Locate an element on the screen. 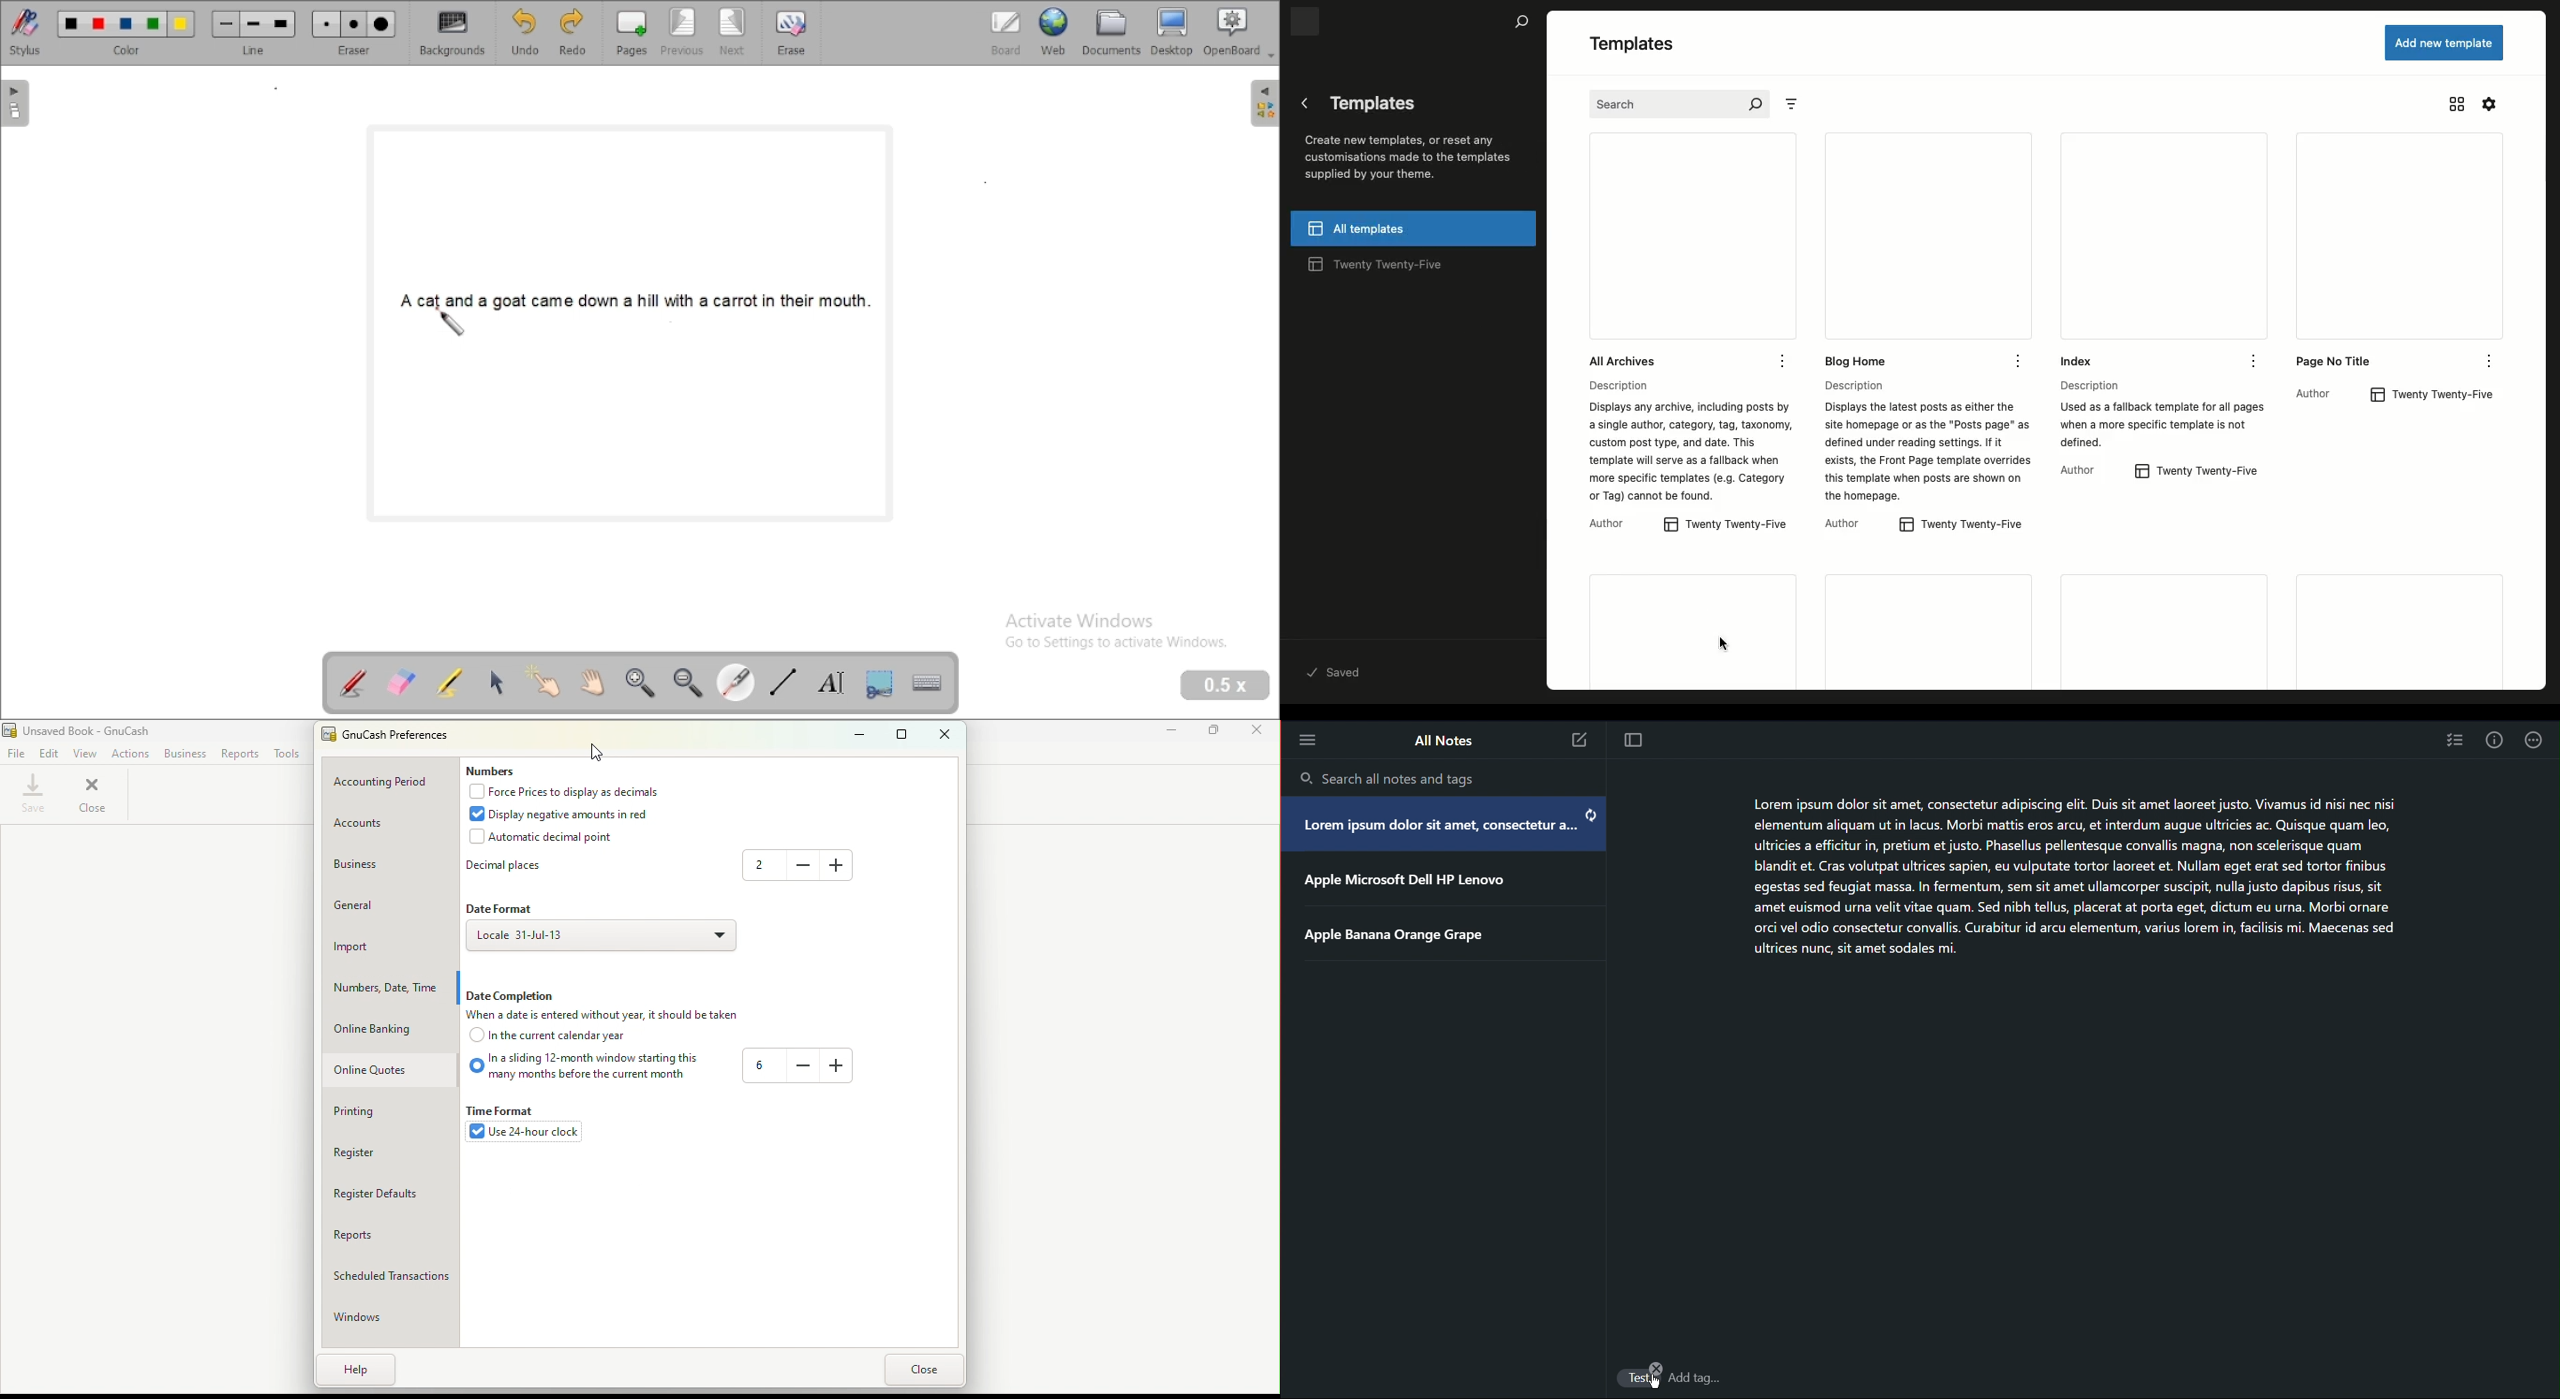  All archives is located at coordinates (1628, 362).